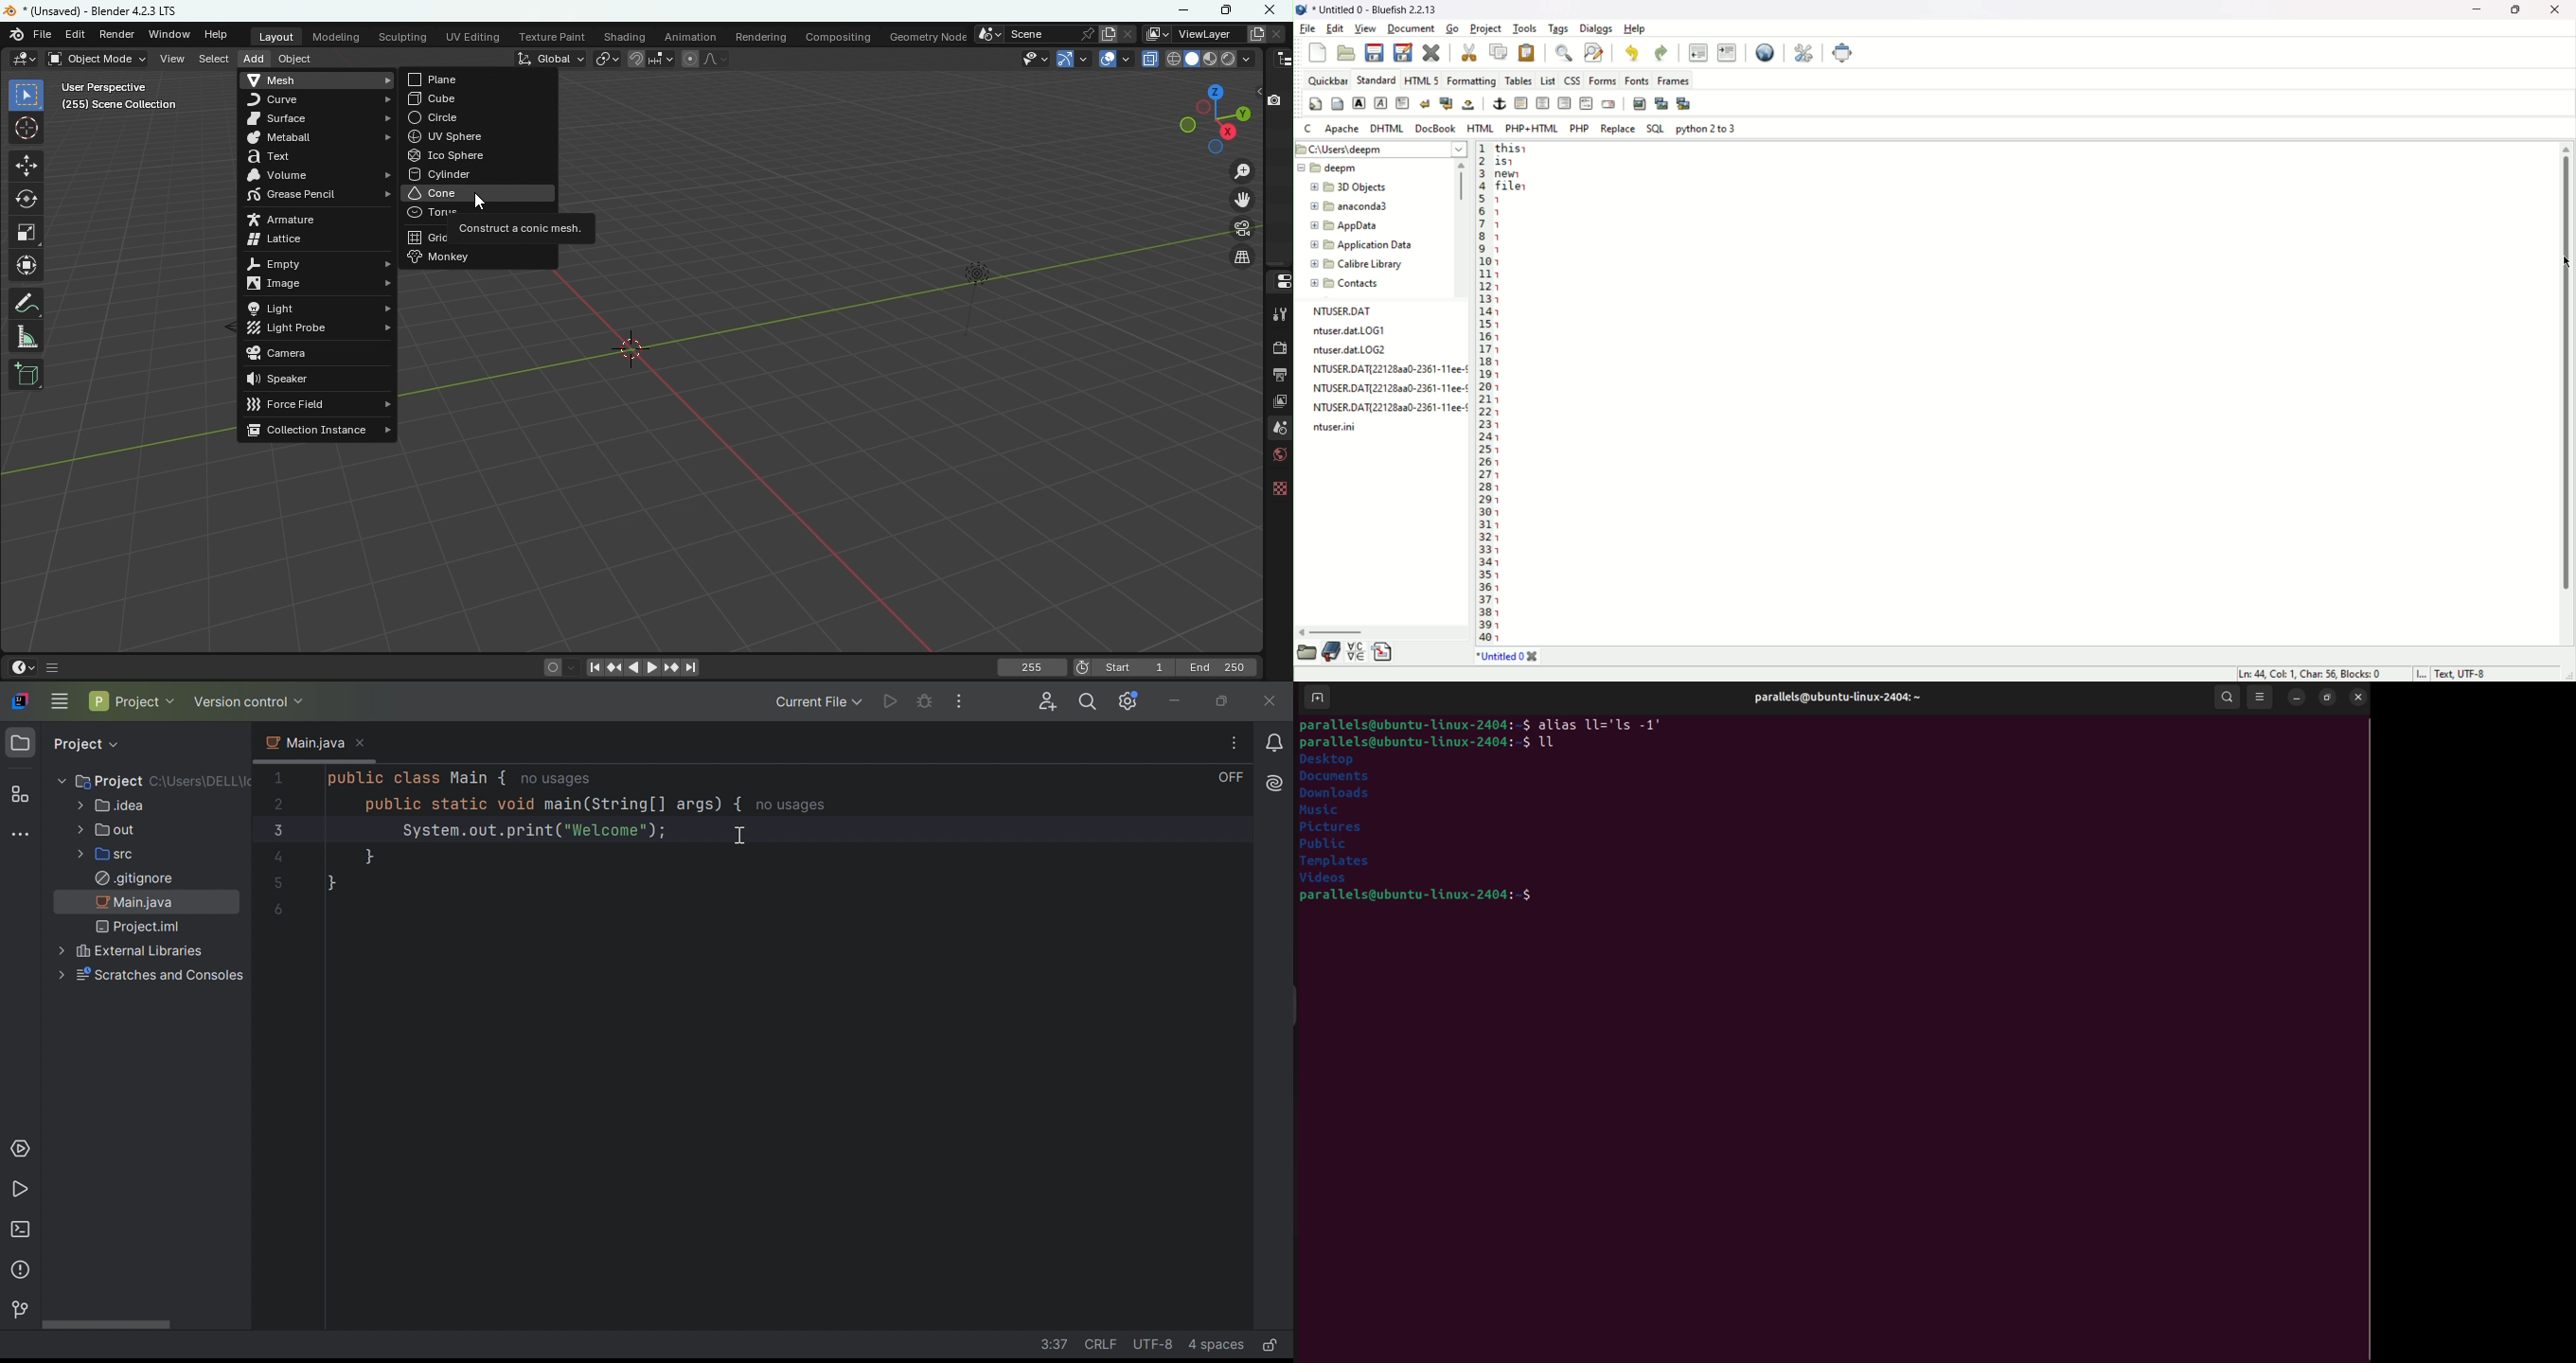  I want to click on Move he view, so click(1243, 200).